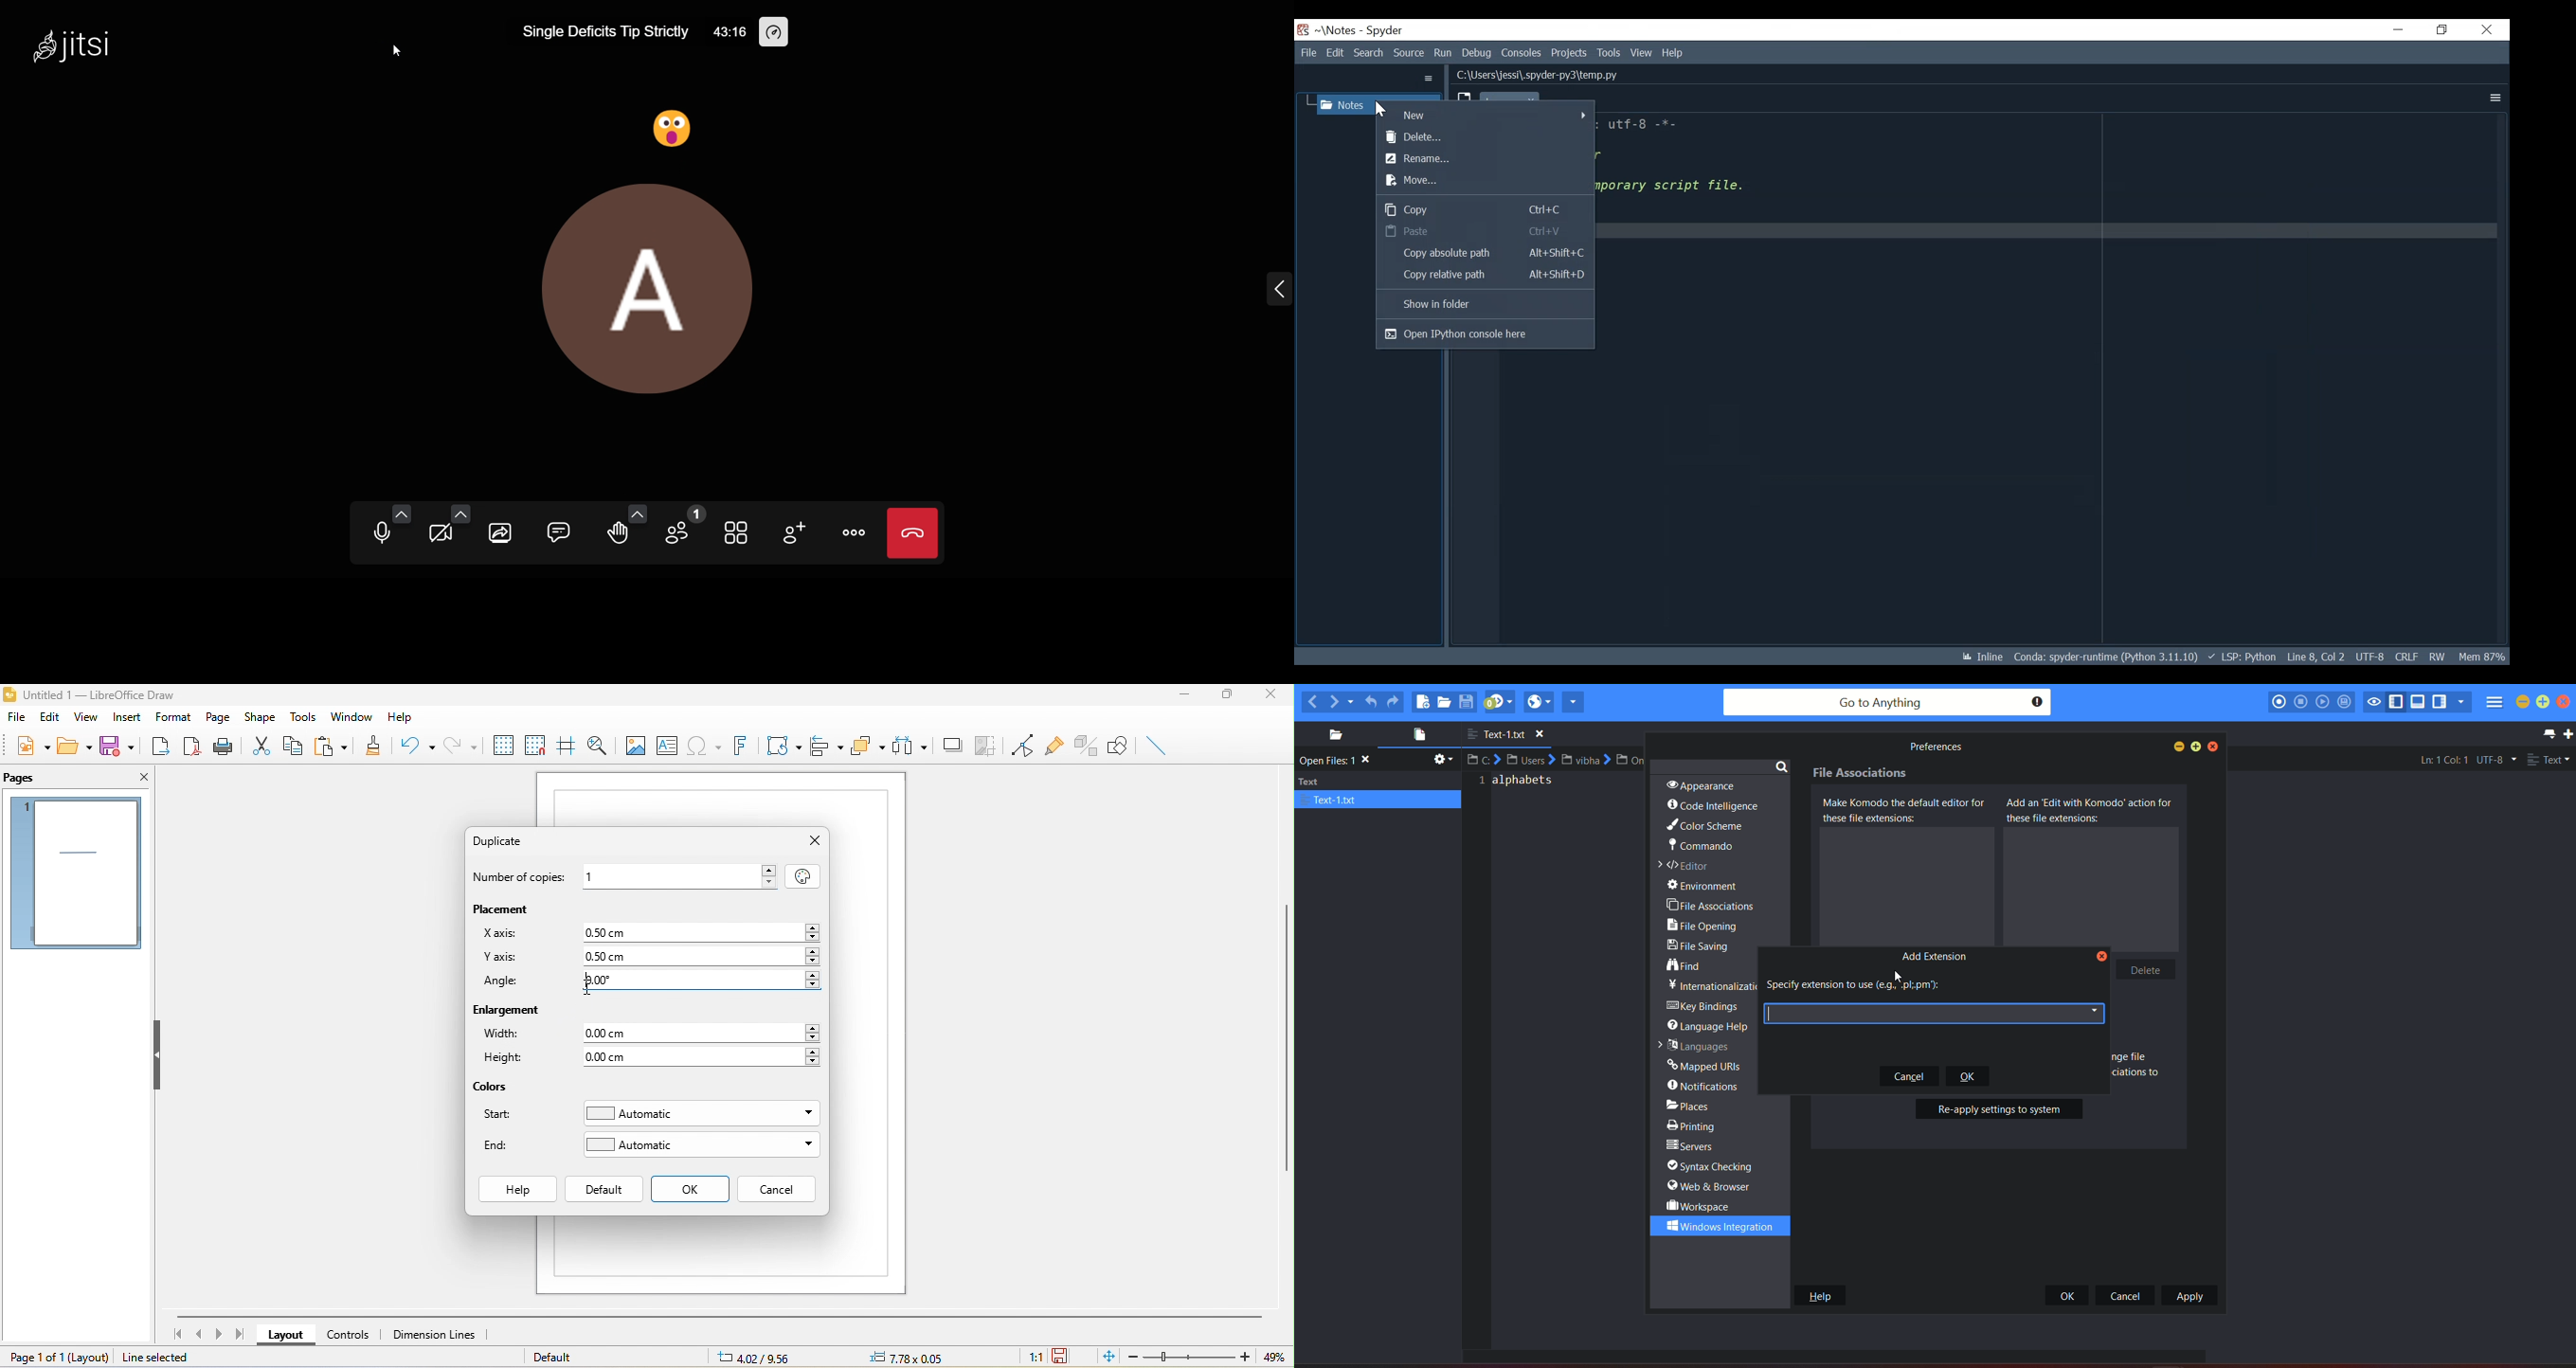 The width and height of the screenshot is (2576, 1372). What do you see at coordinates (500, 932) in the screenshot?
I see `x axis` at bounding box center [500, 932].